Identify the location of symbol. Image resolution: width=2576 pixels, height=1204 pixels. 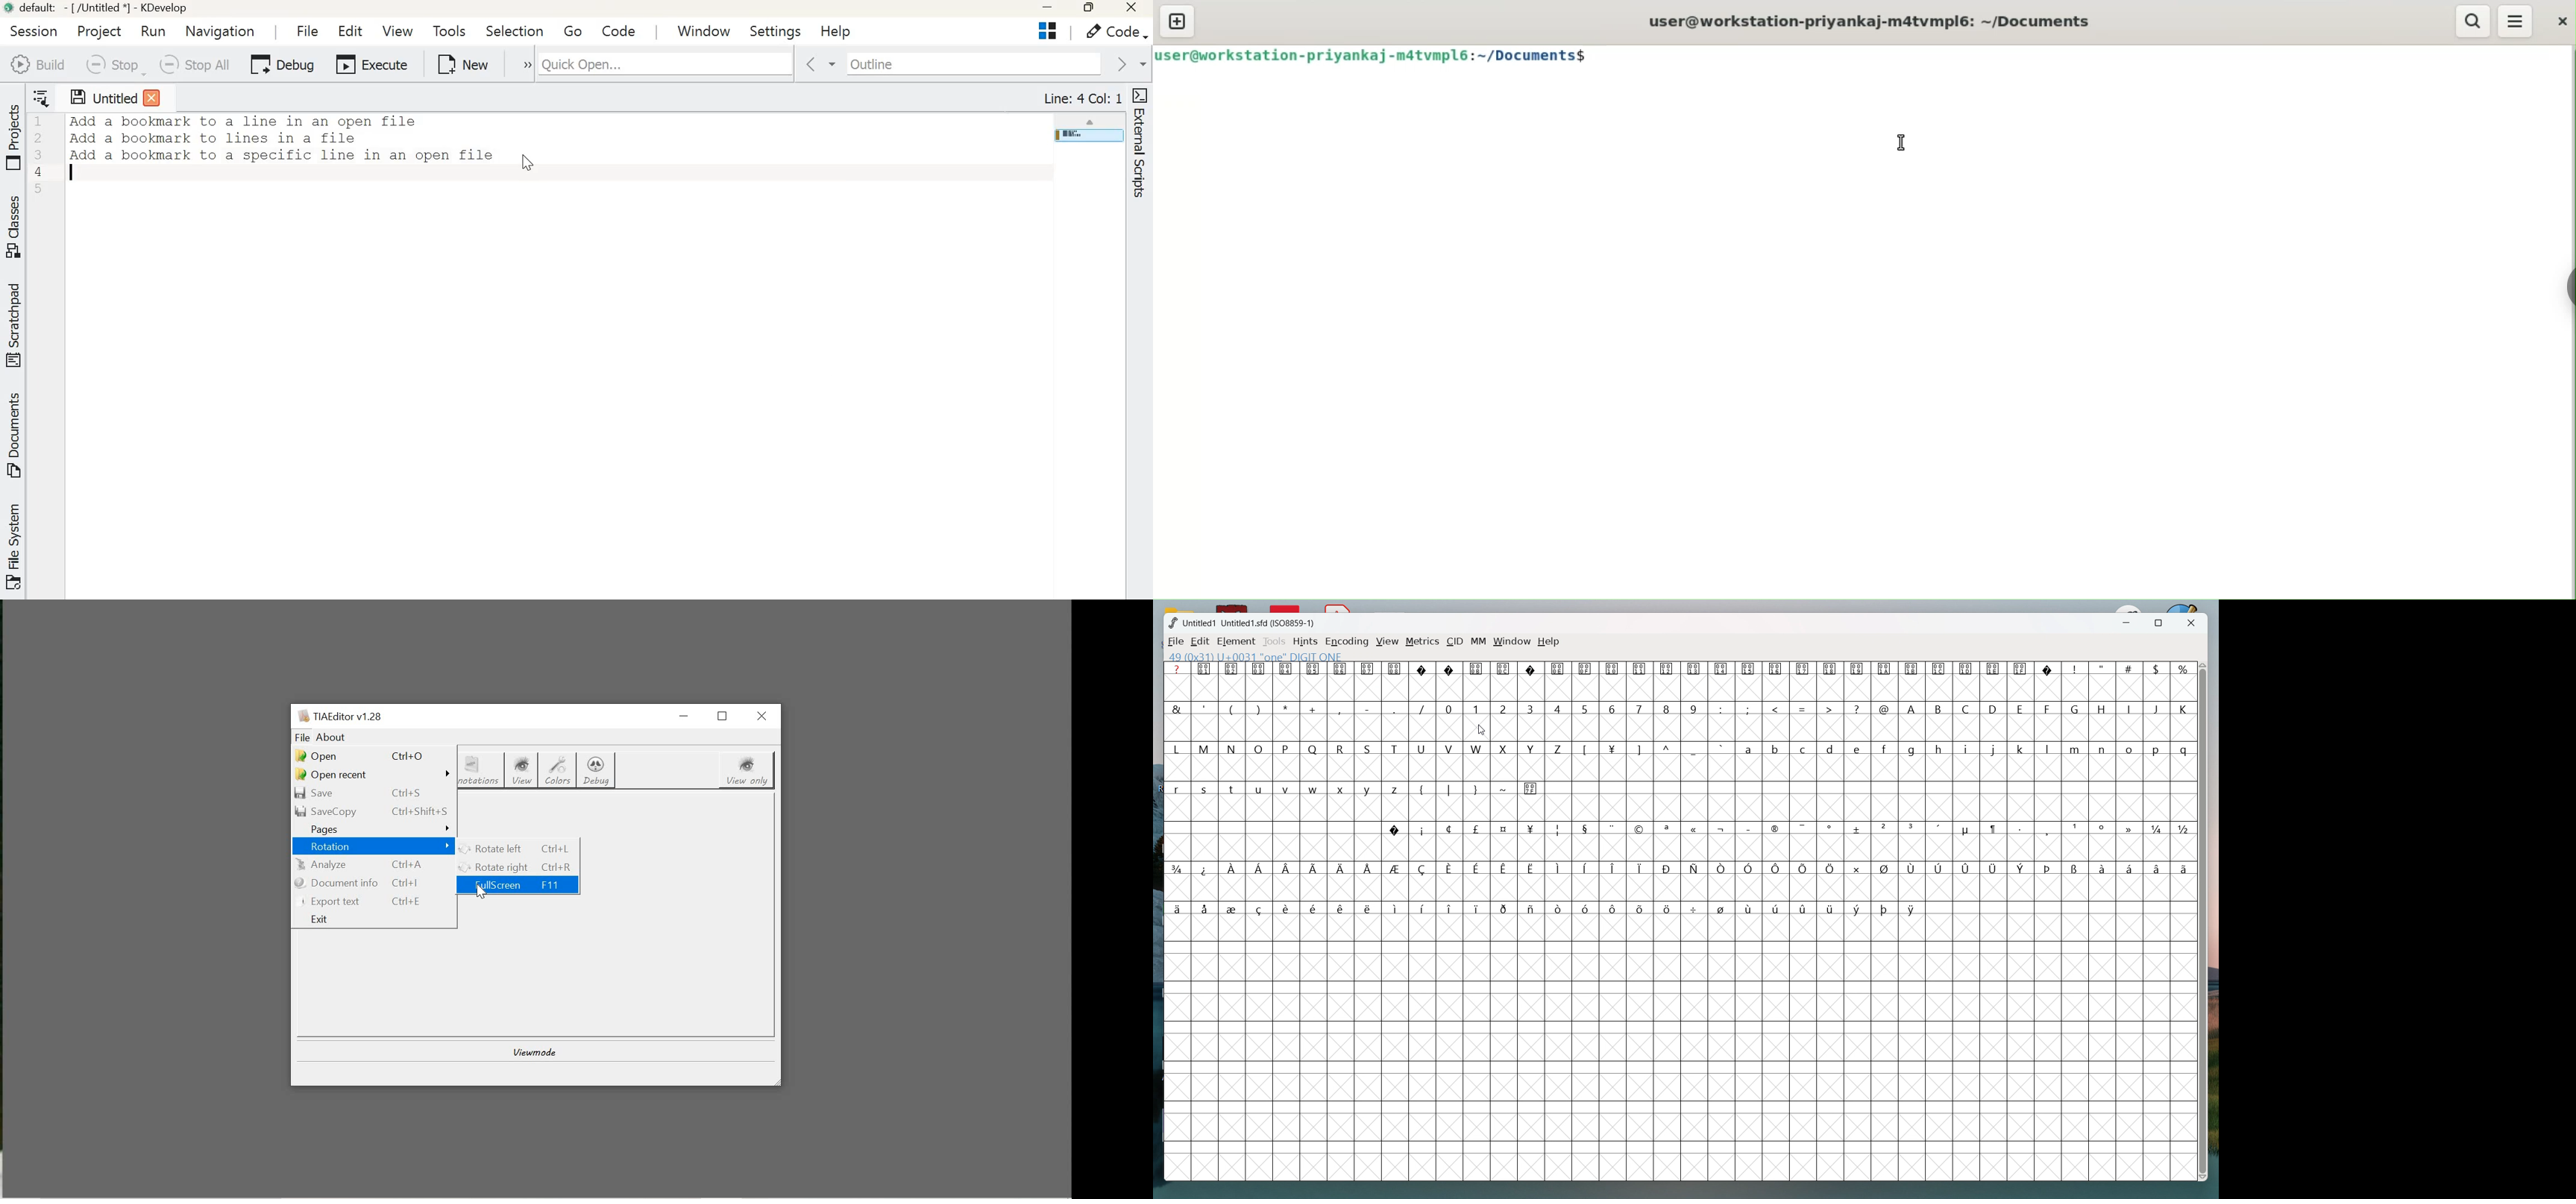
(2100, 868).